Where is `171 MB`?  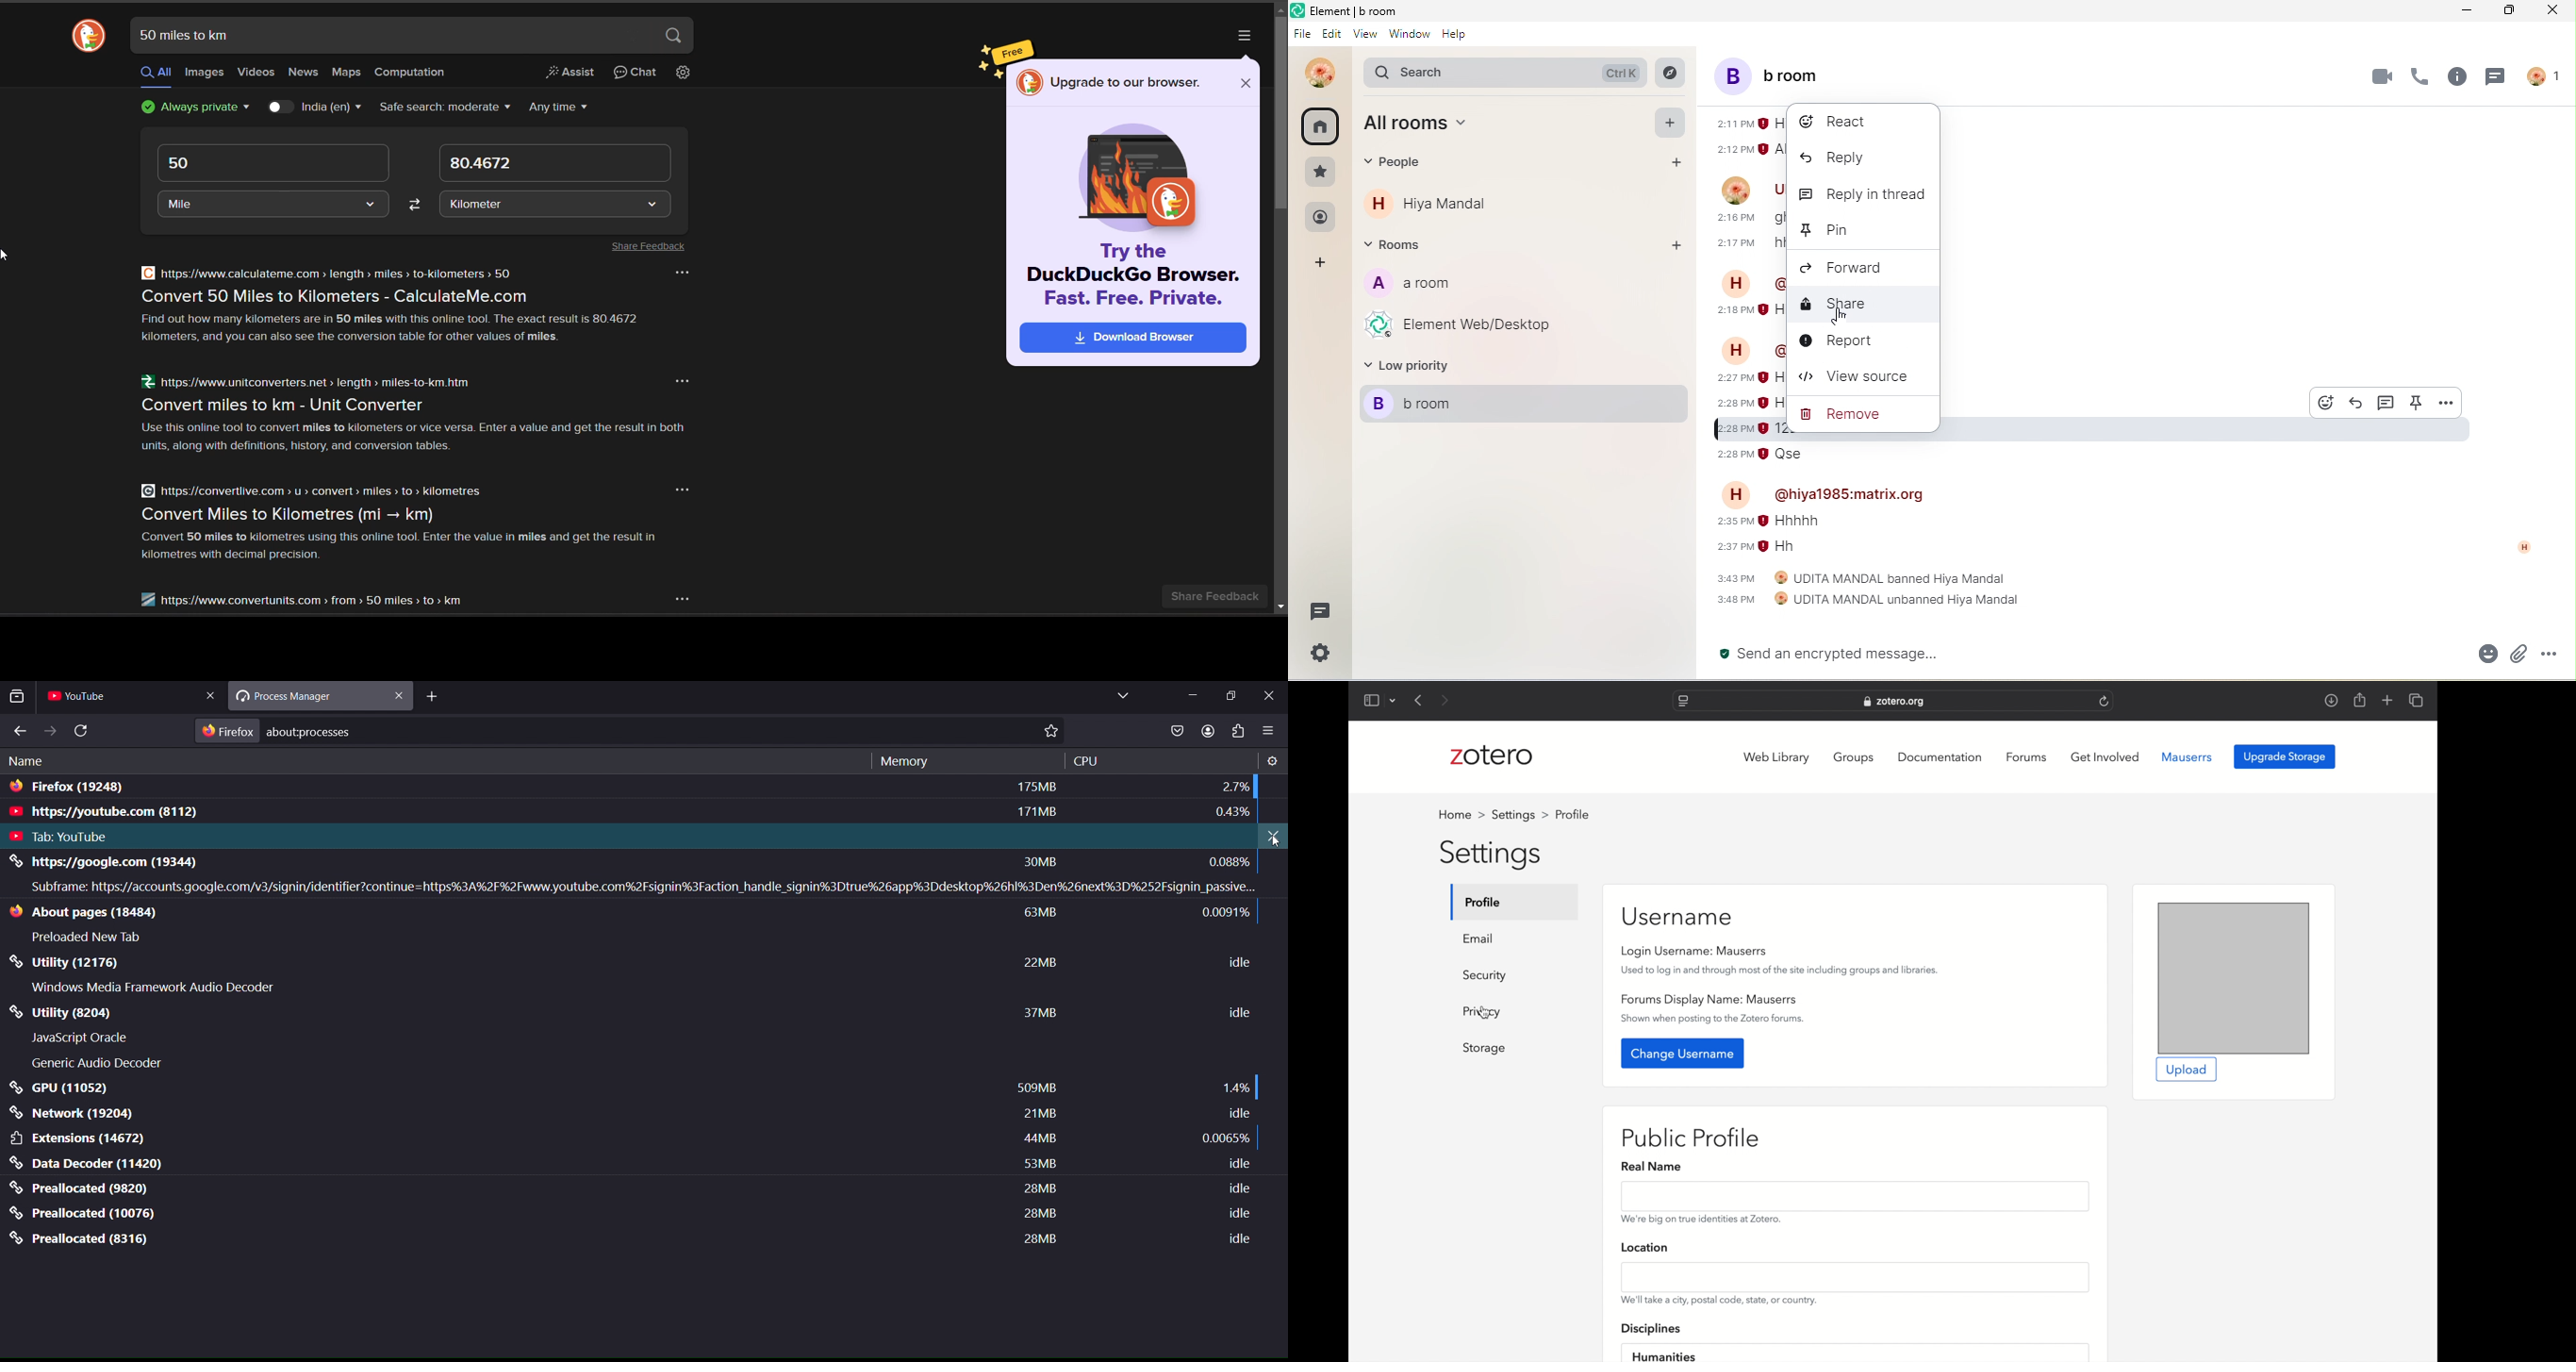
171 MB is located at coordinates (1039, 813).